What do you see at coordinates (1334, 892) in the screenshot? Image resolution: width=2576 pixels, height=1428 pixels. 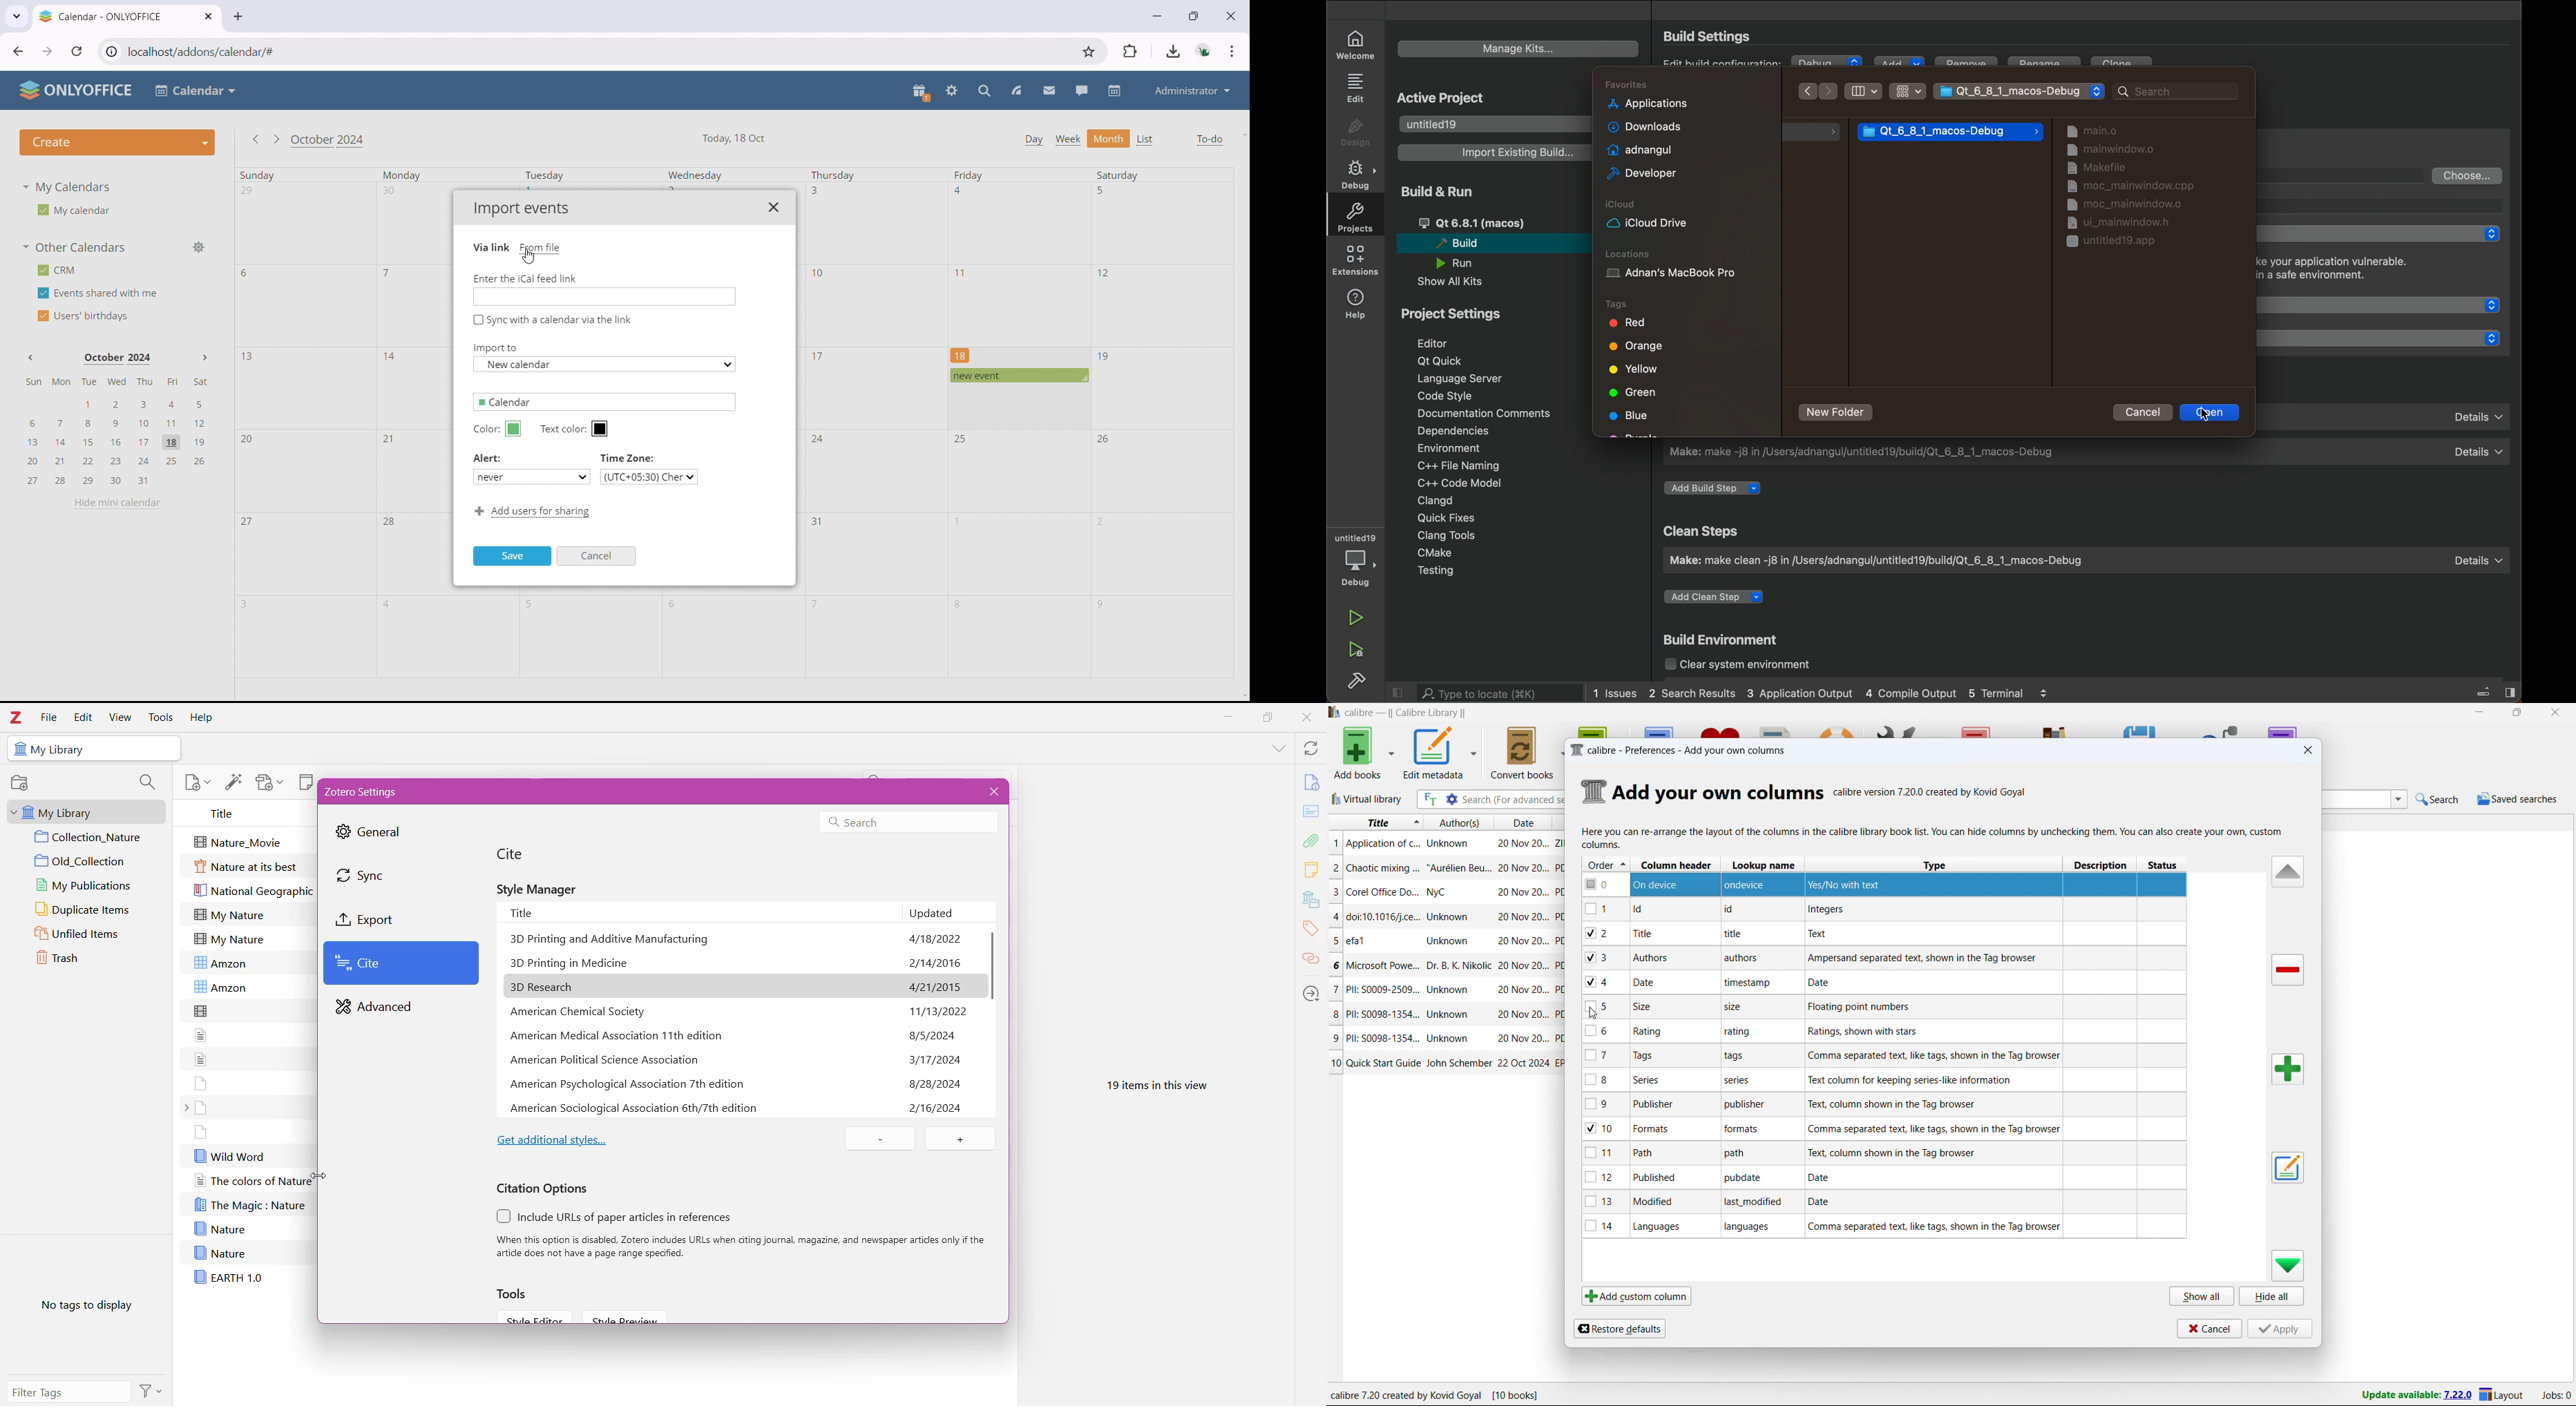 I see `3` at bounding box center [1334, 892].